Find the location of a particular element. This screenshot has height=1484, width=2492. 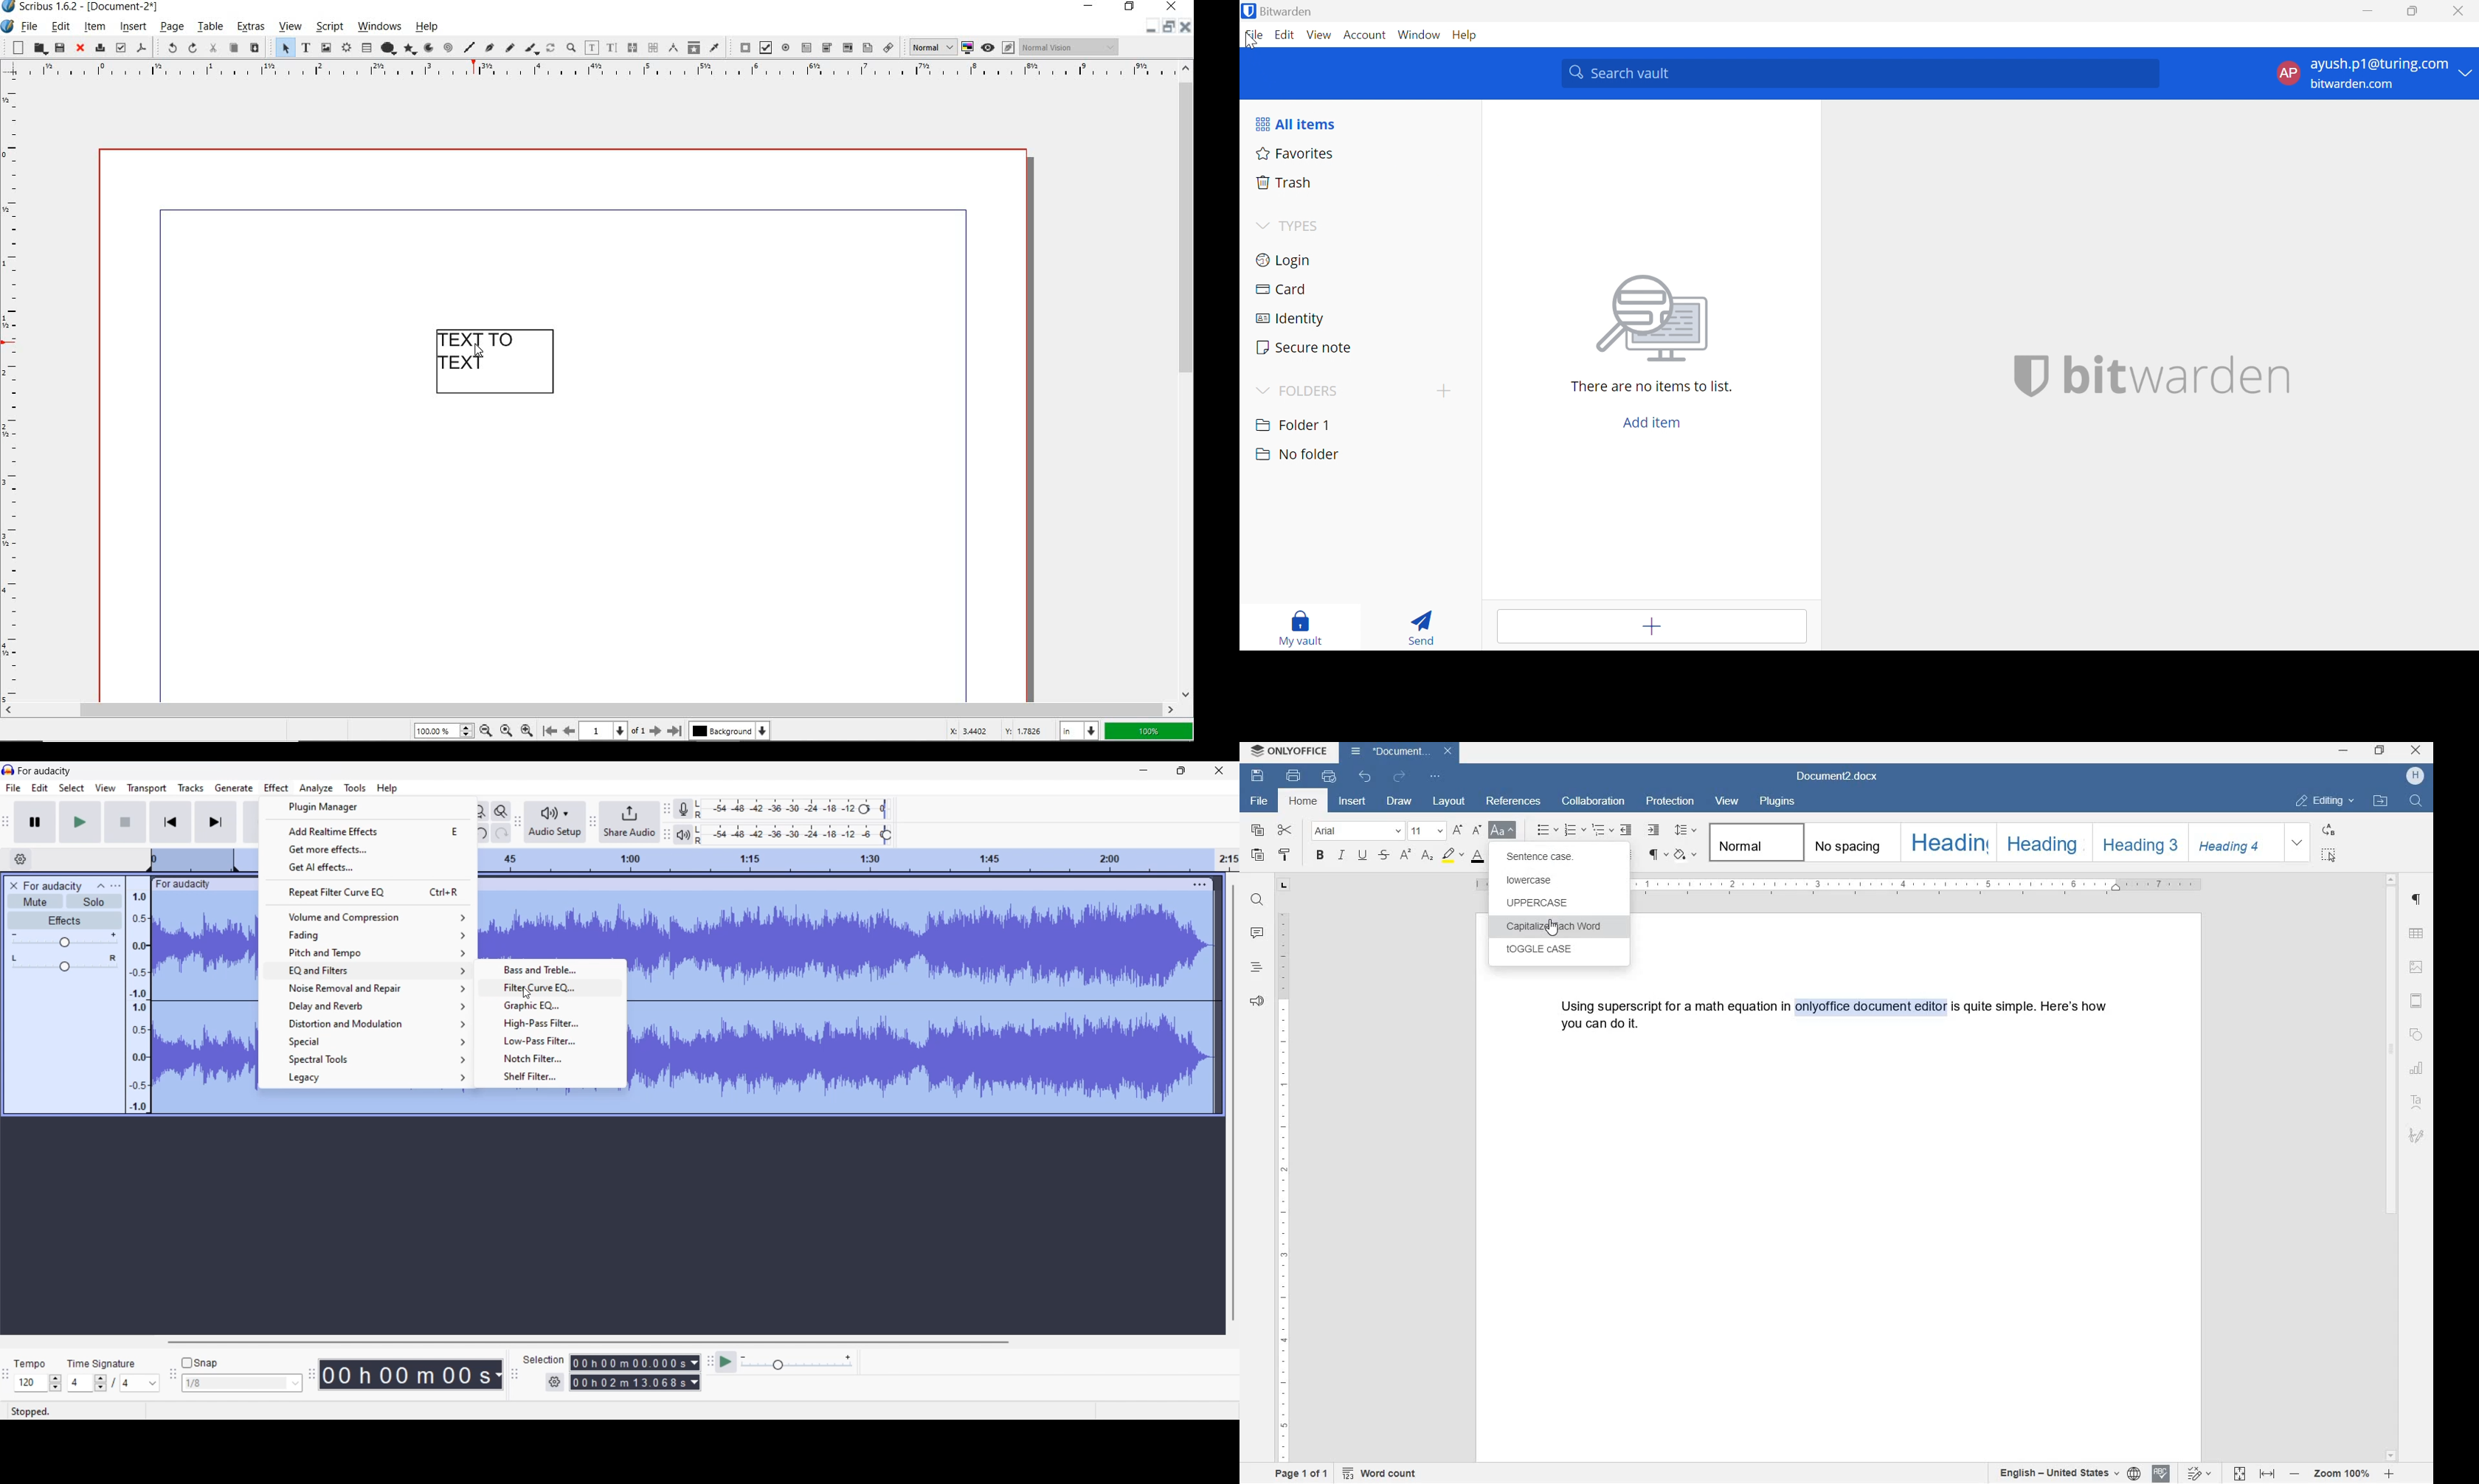

preflight verifier is located at coordinates (120, 49).